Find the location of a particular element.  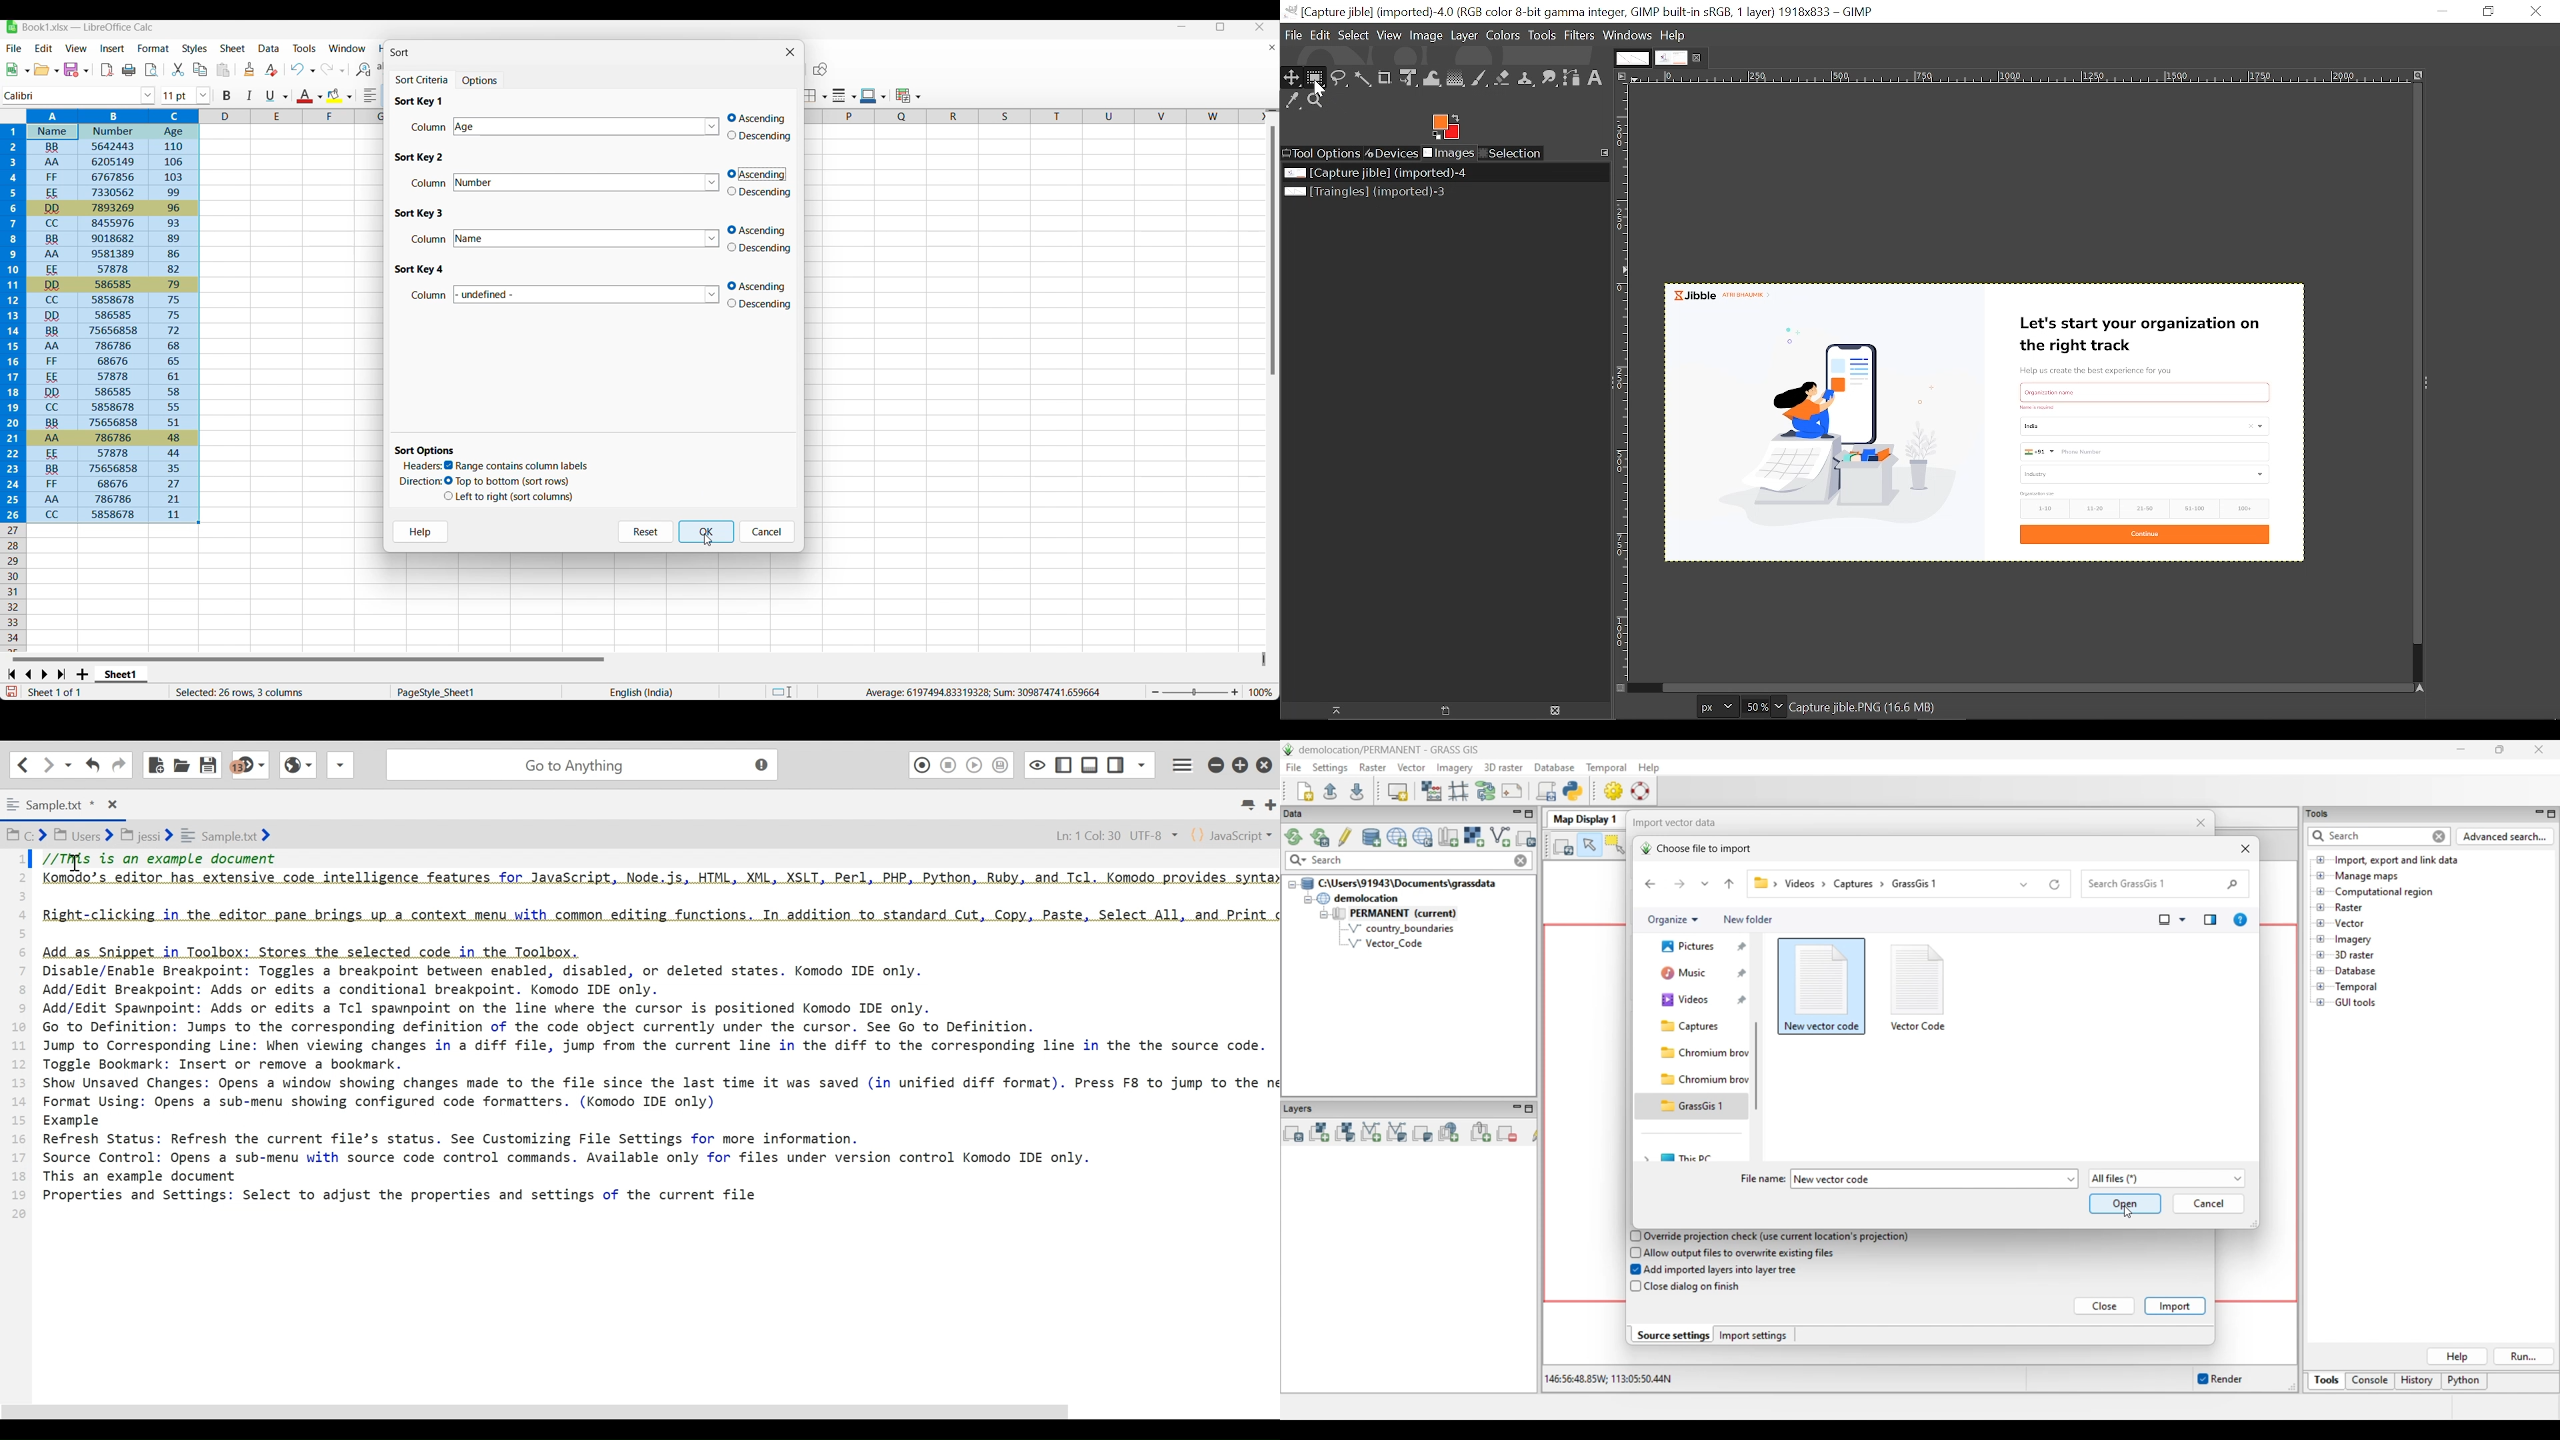

Tools menu is located at coordinates (305, 48).